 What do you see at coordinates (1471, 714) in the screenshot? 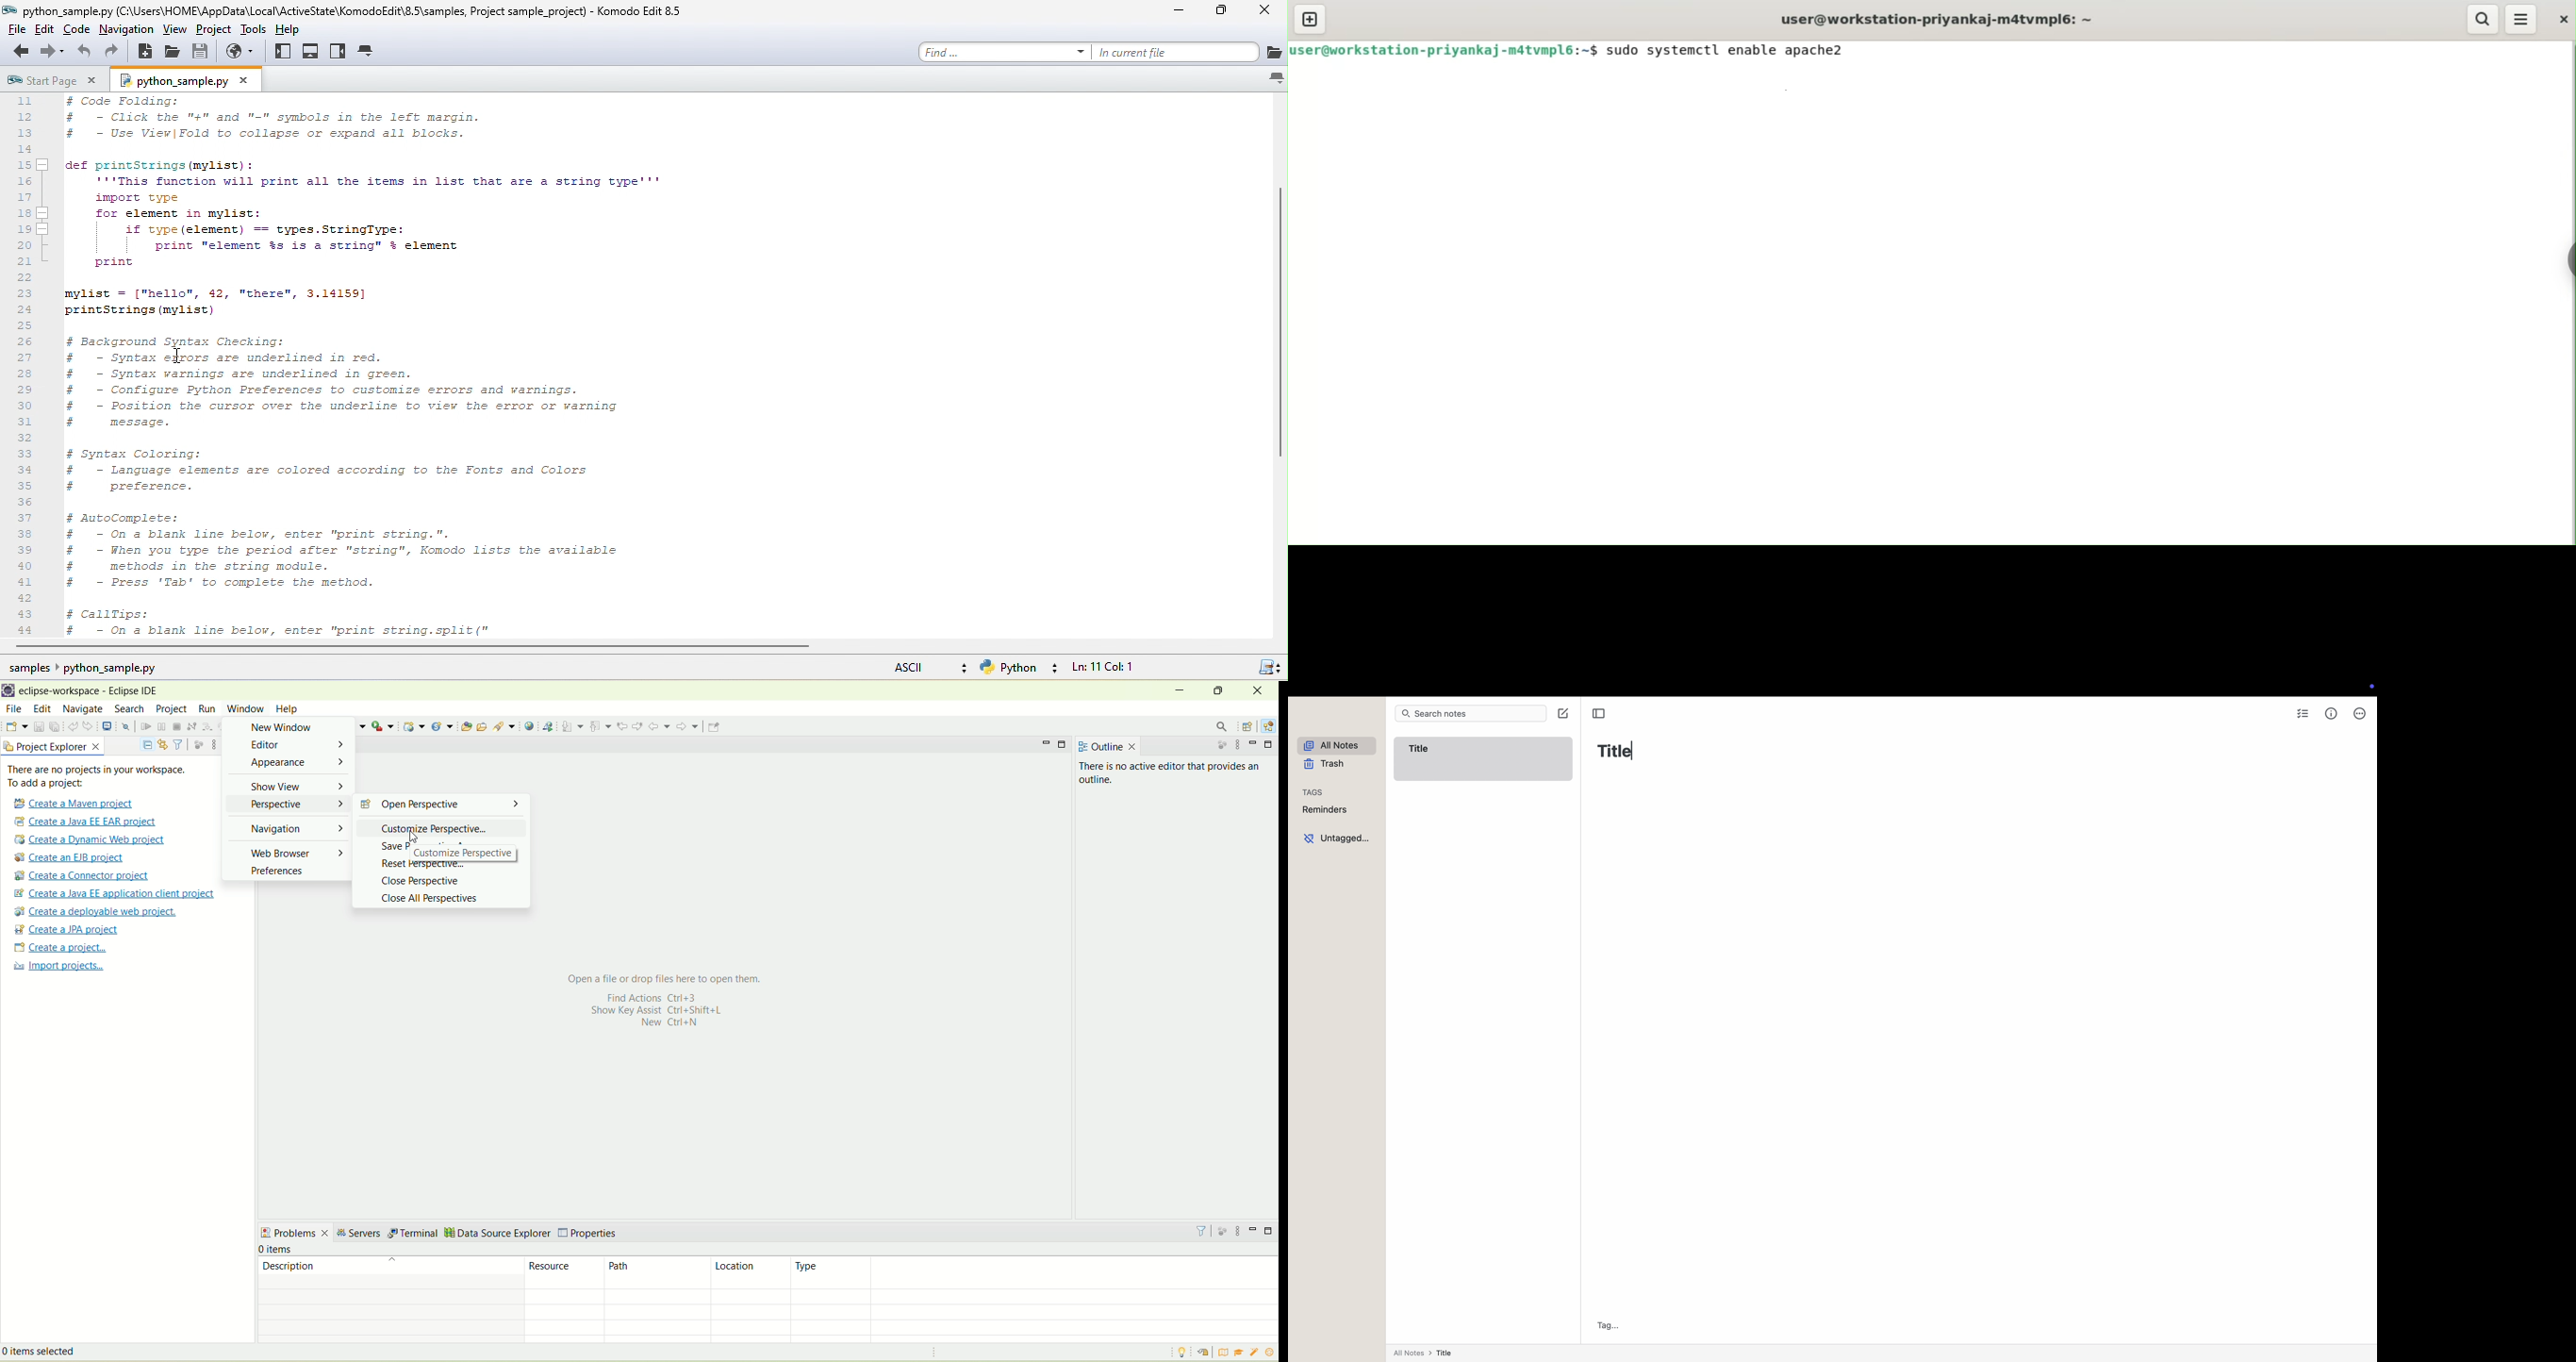
I see `search notes` at bounding box center [1471, 714].